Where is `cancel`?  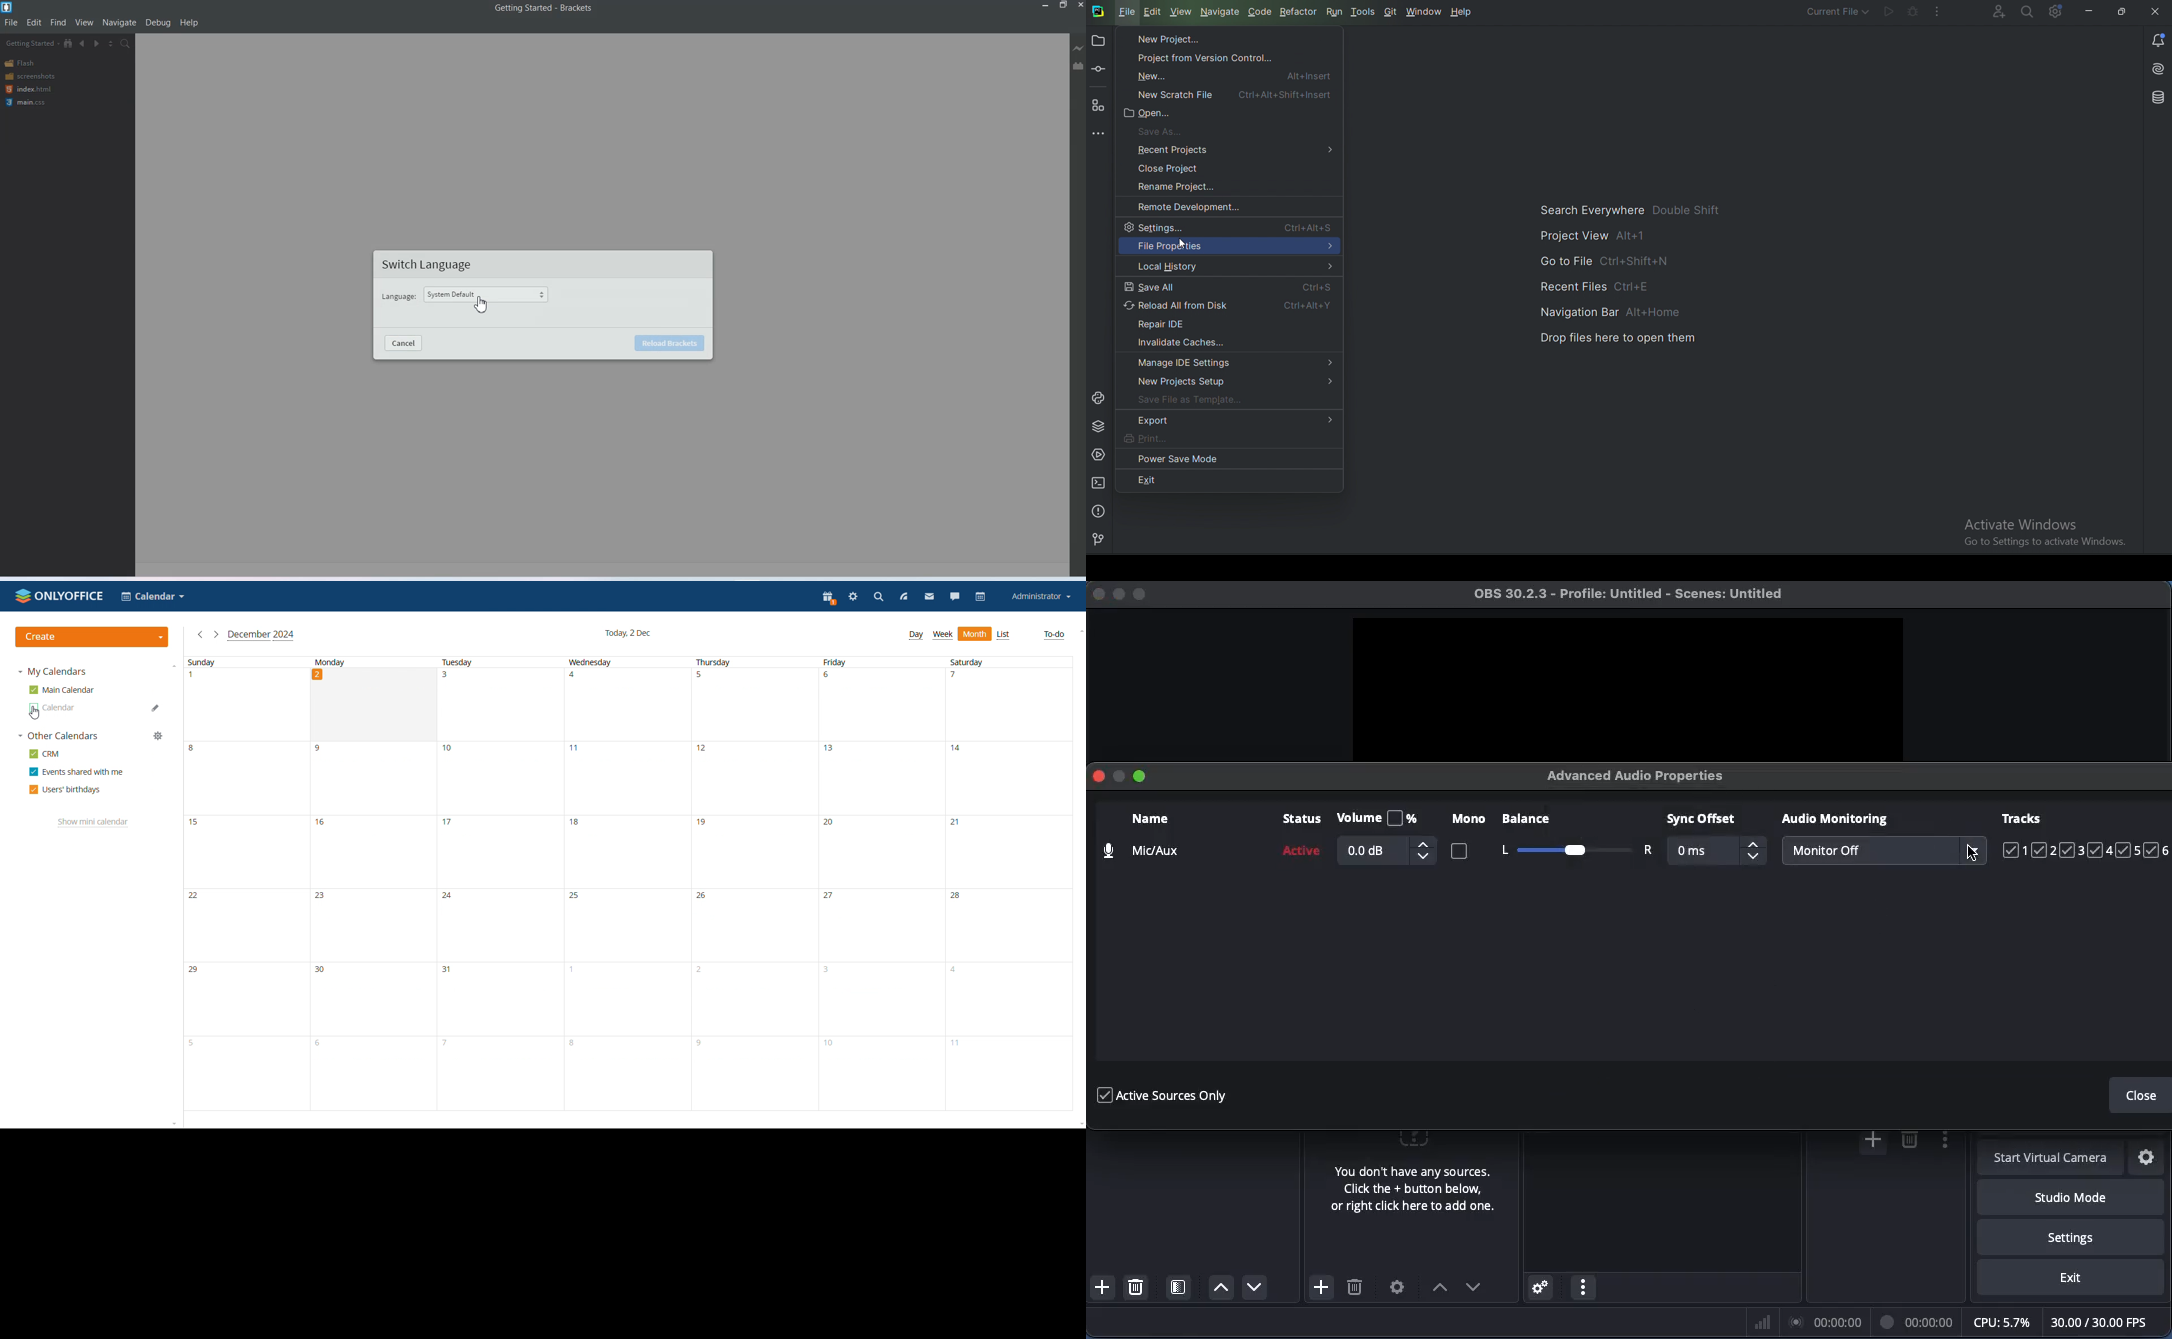 cancel is located at coordinates (404, 343).